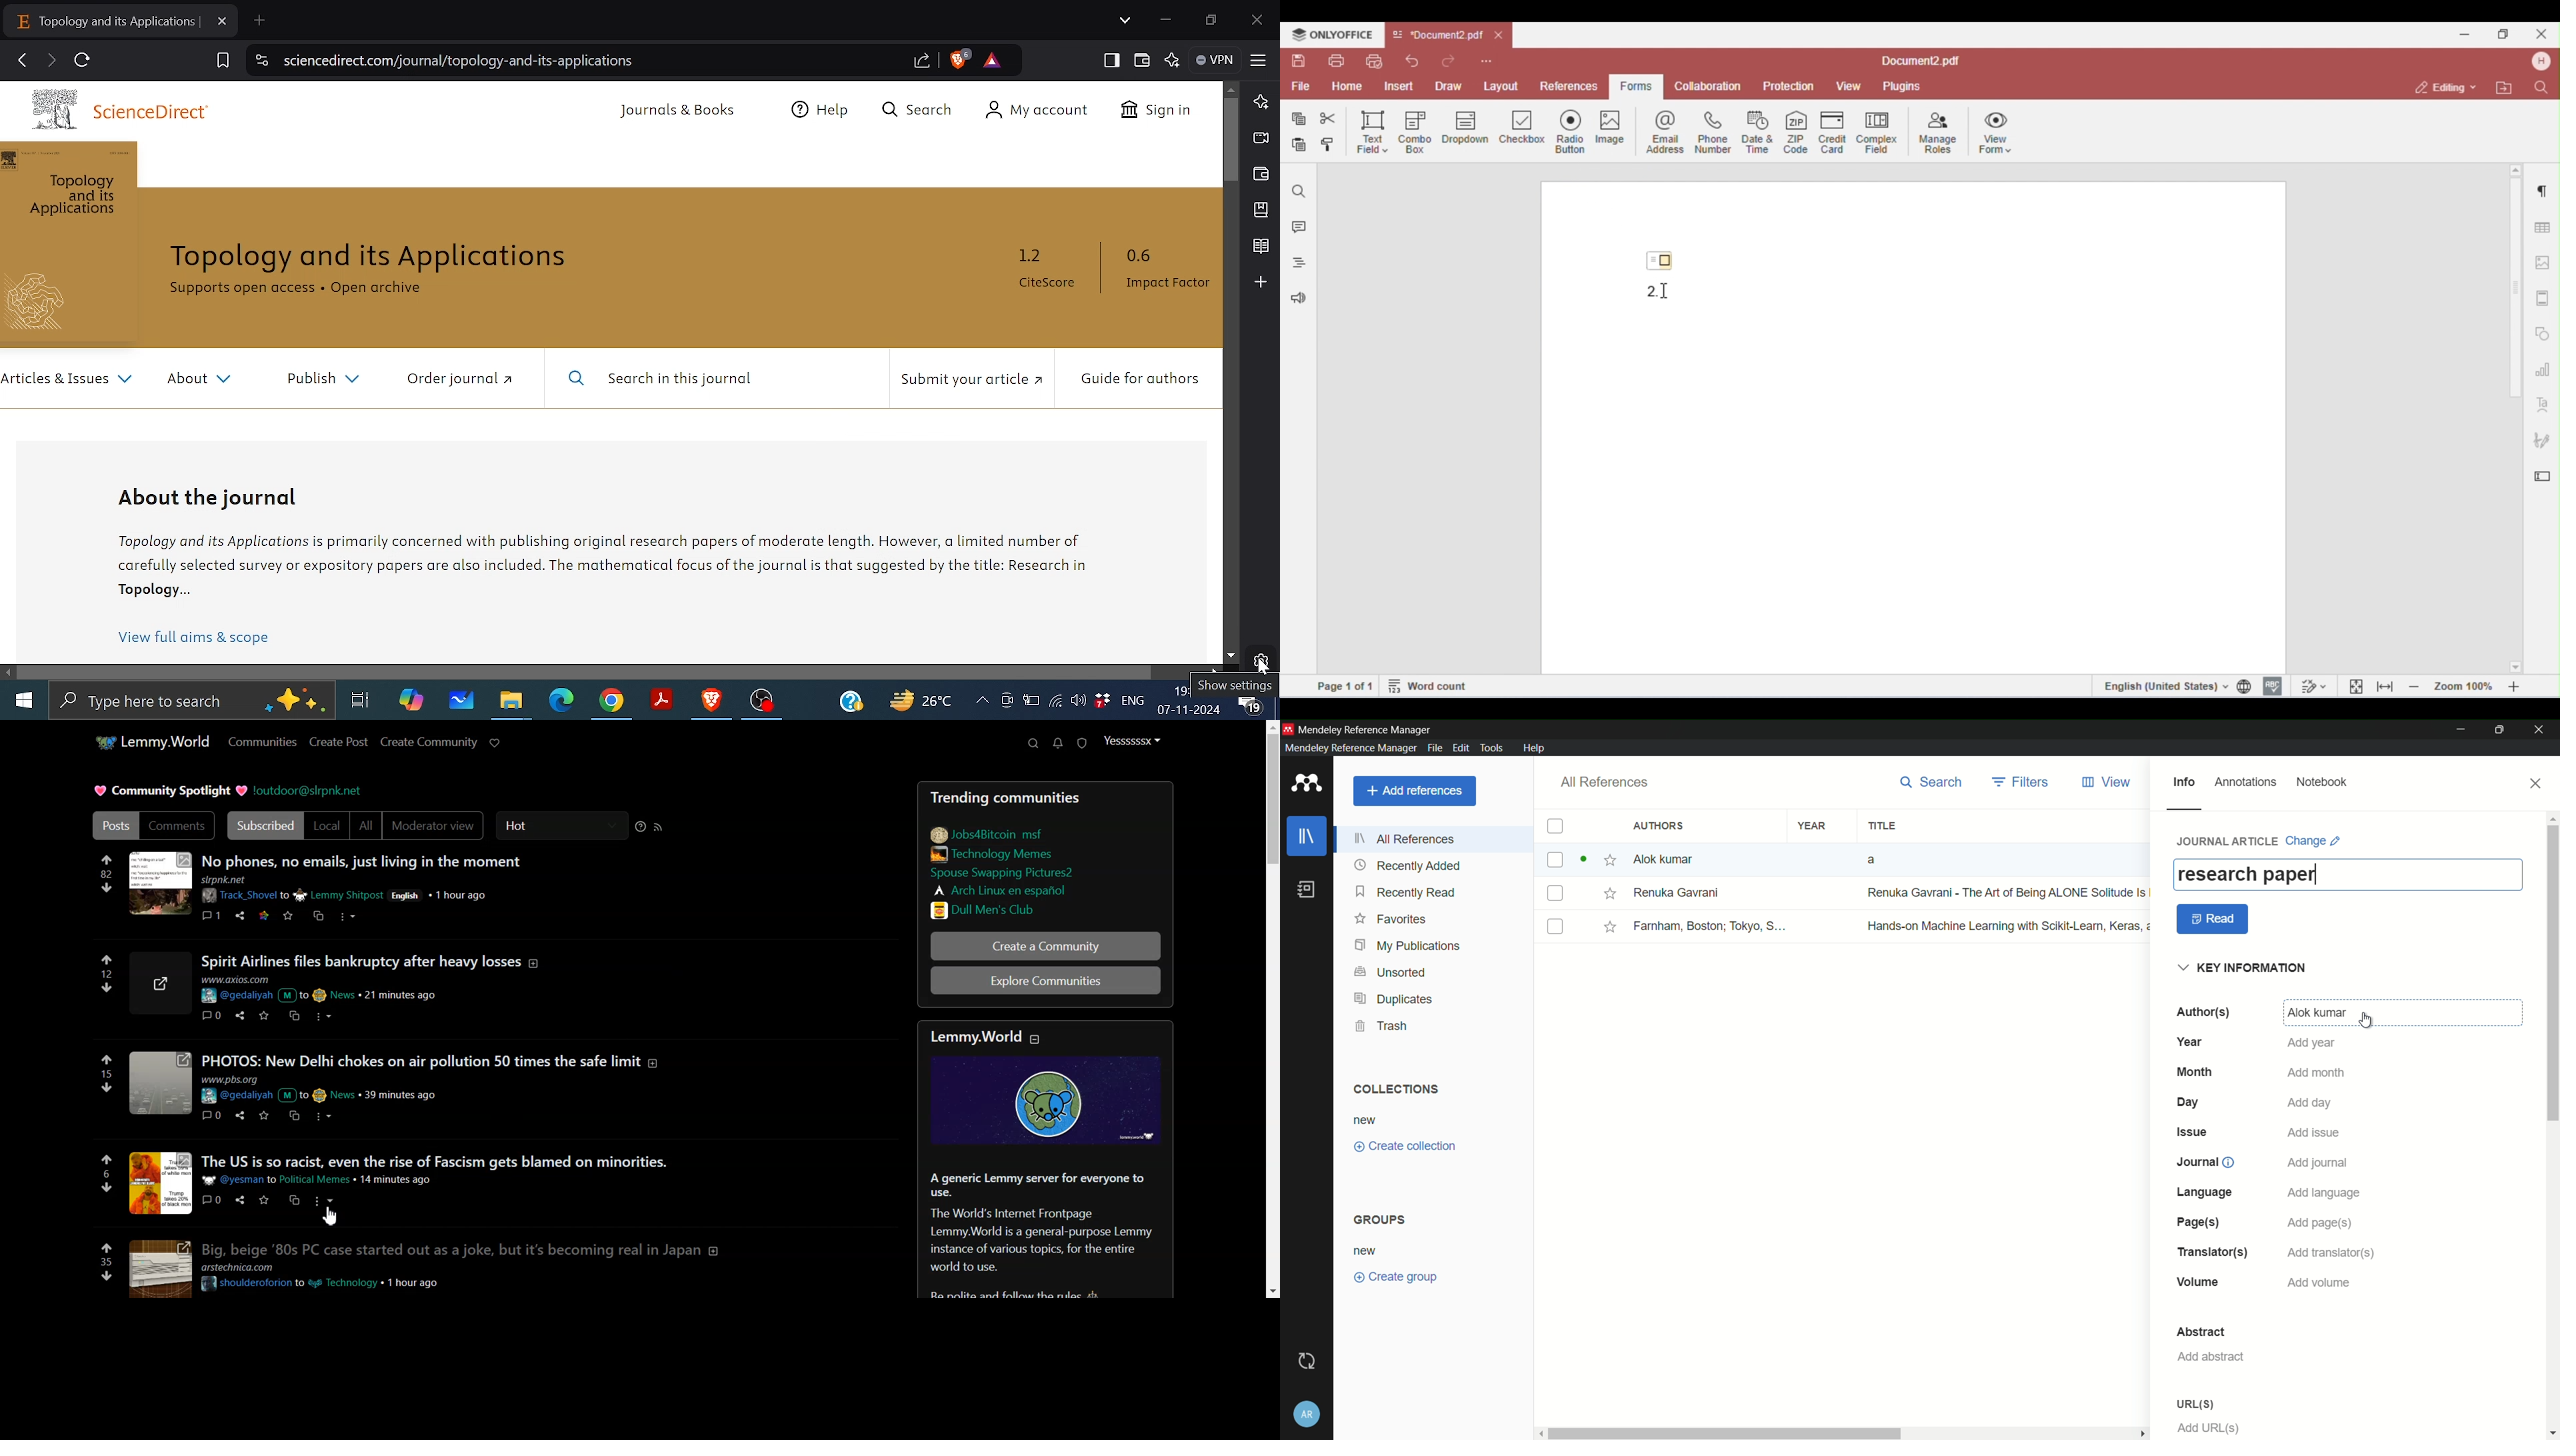  Describe the element at coordinates (1259, 209) in the screenshot. I see `Bookmarks` at that location.